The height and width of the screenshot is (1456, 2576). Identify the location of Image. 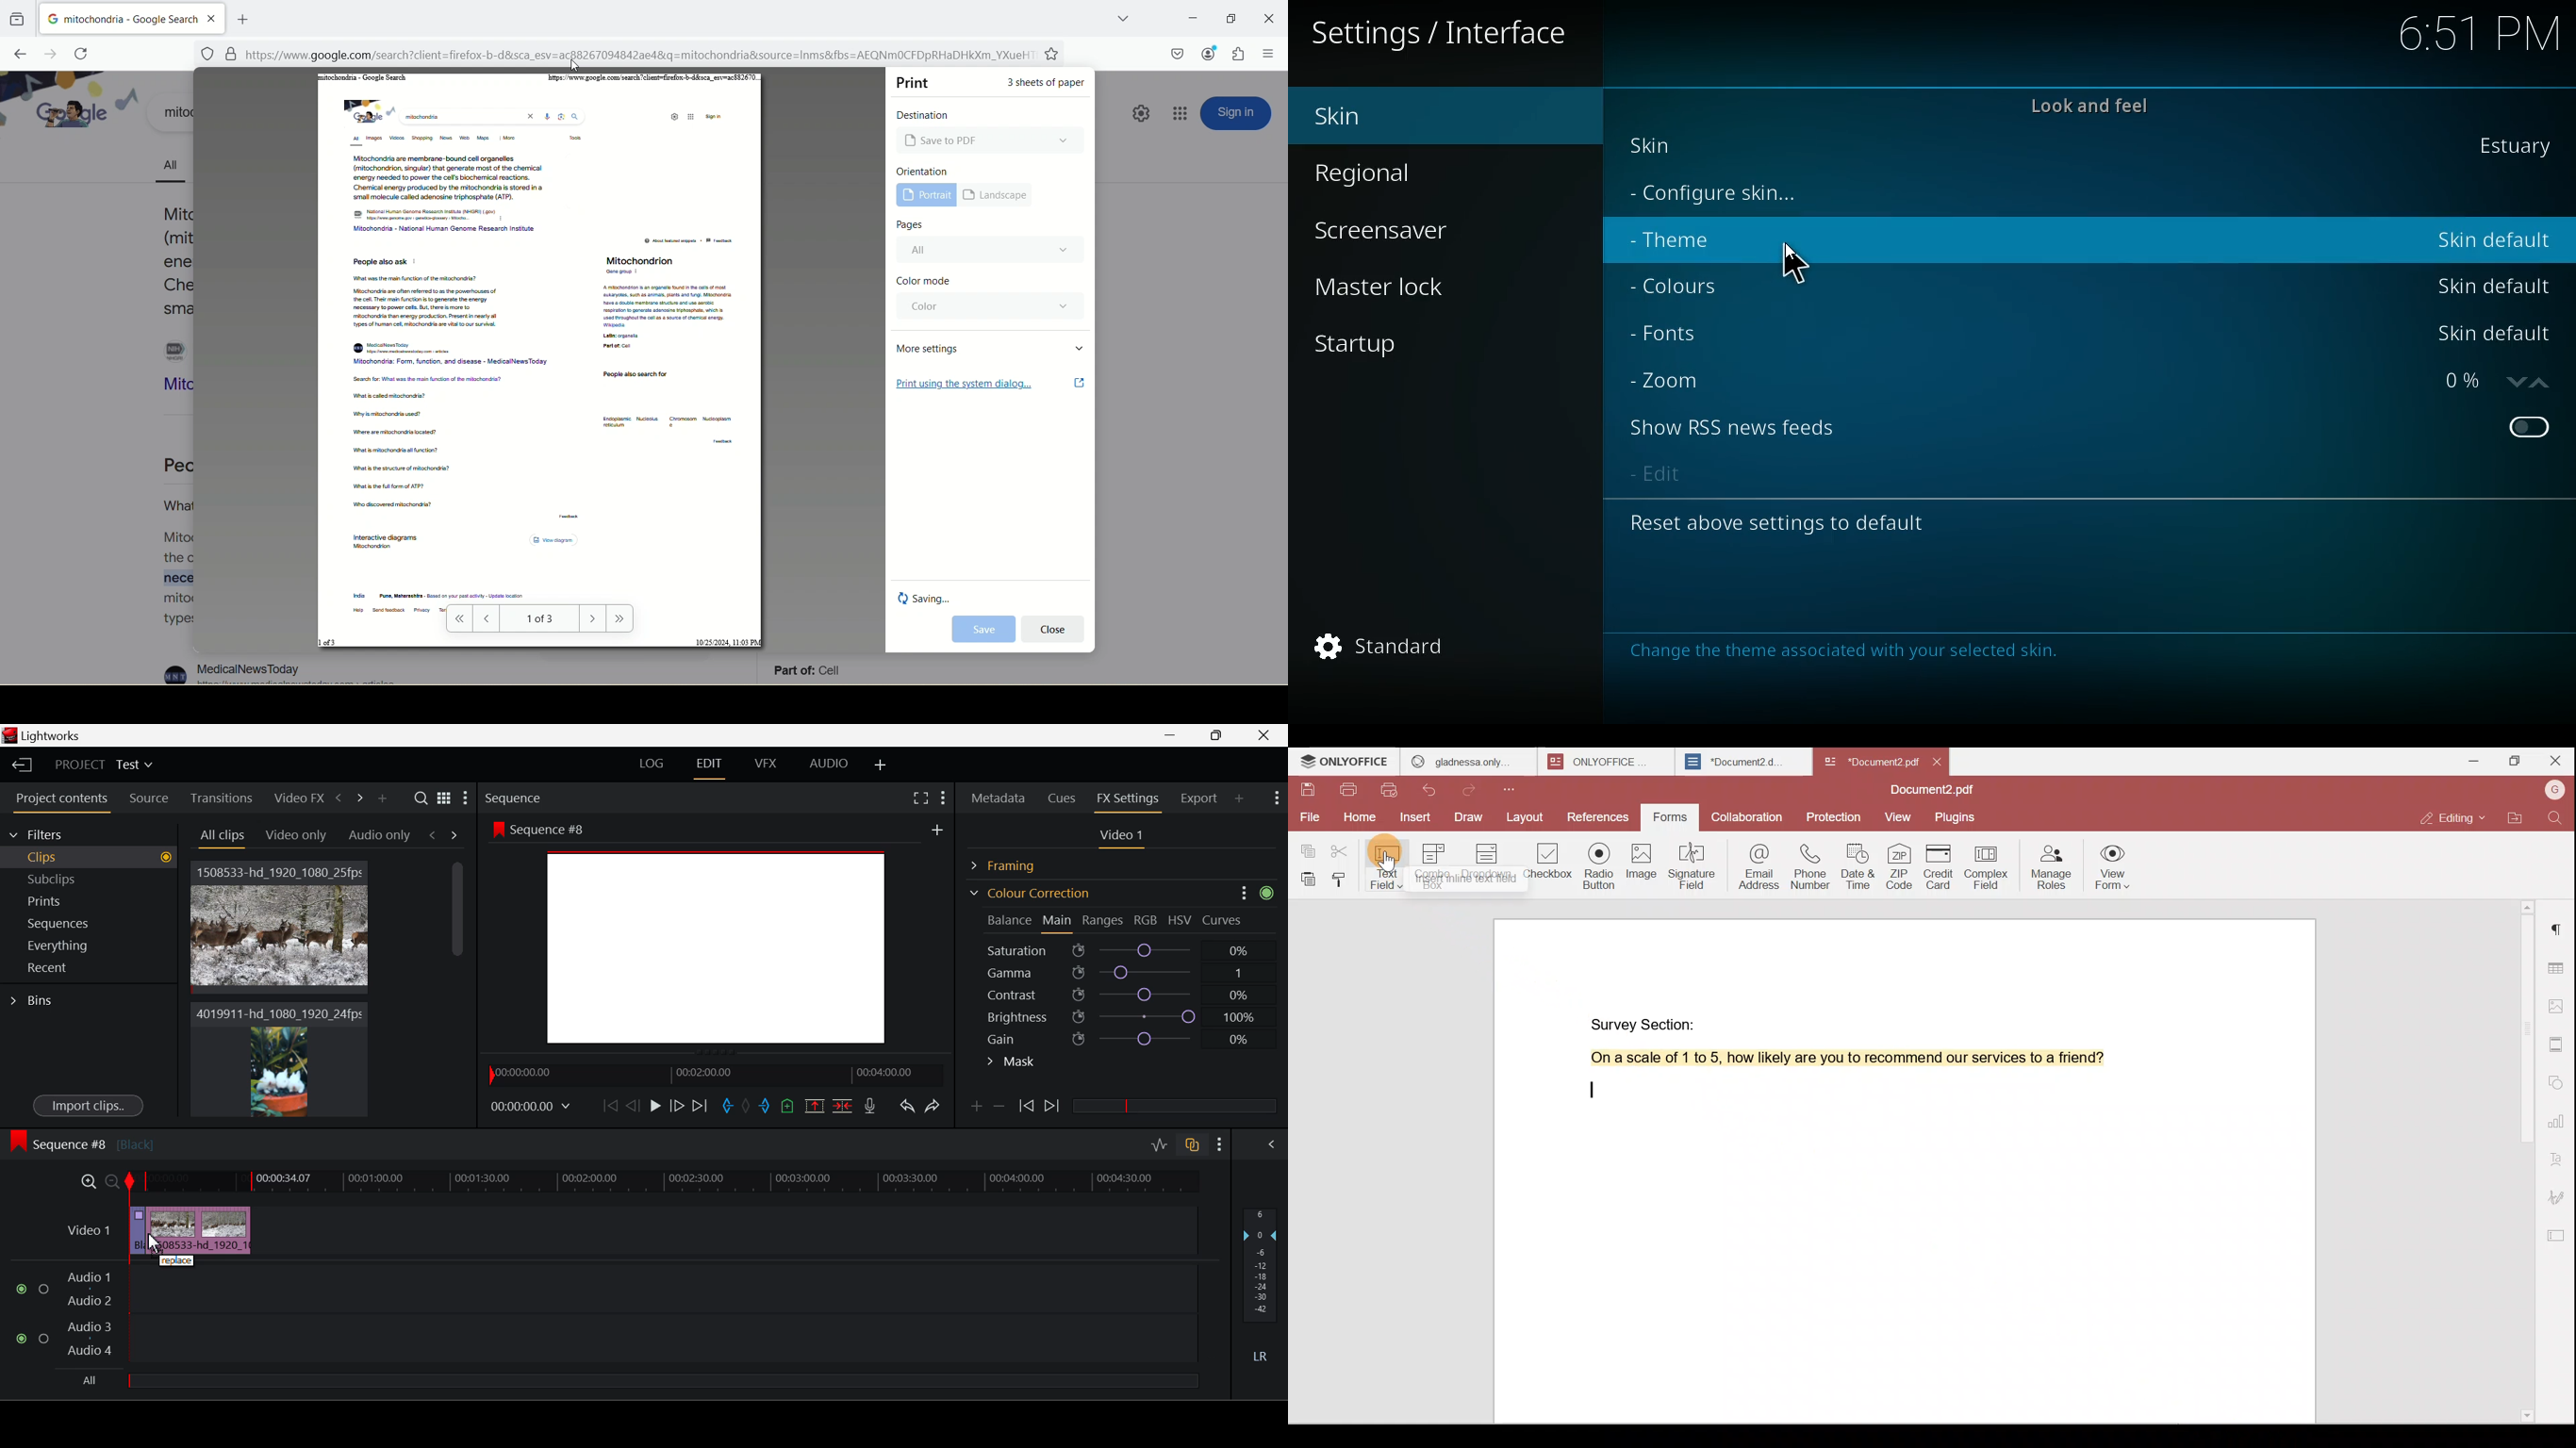
(1640, 865).